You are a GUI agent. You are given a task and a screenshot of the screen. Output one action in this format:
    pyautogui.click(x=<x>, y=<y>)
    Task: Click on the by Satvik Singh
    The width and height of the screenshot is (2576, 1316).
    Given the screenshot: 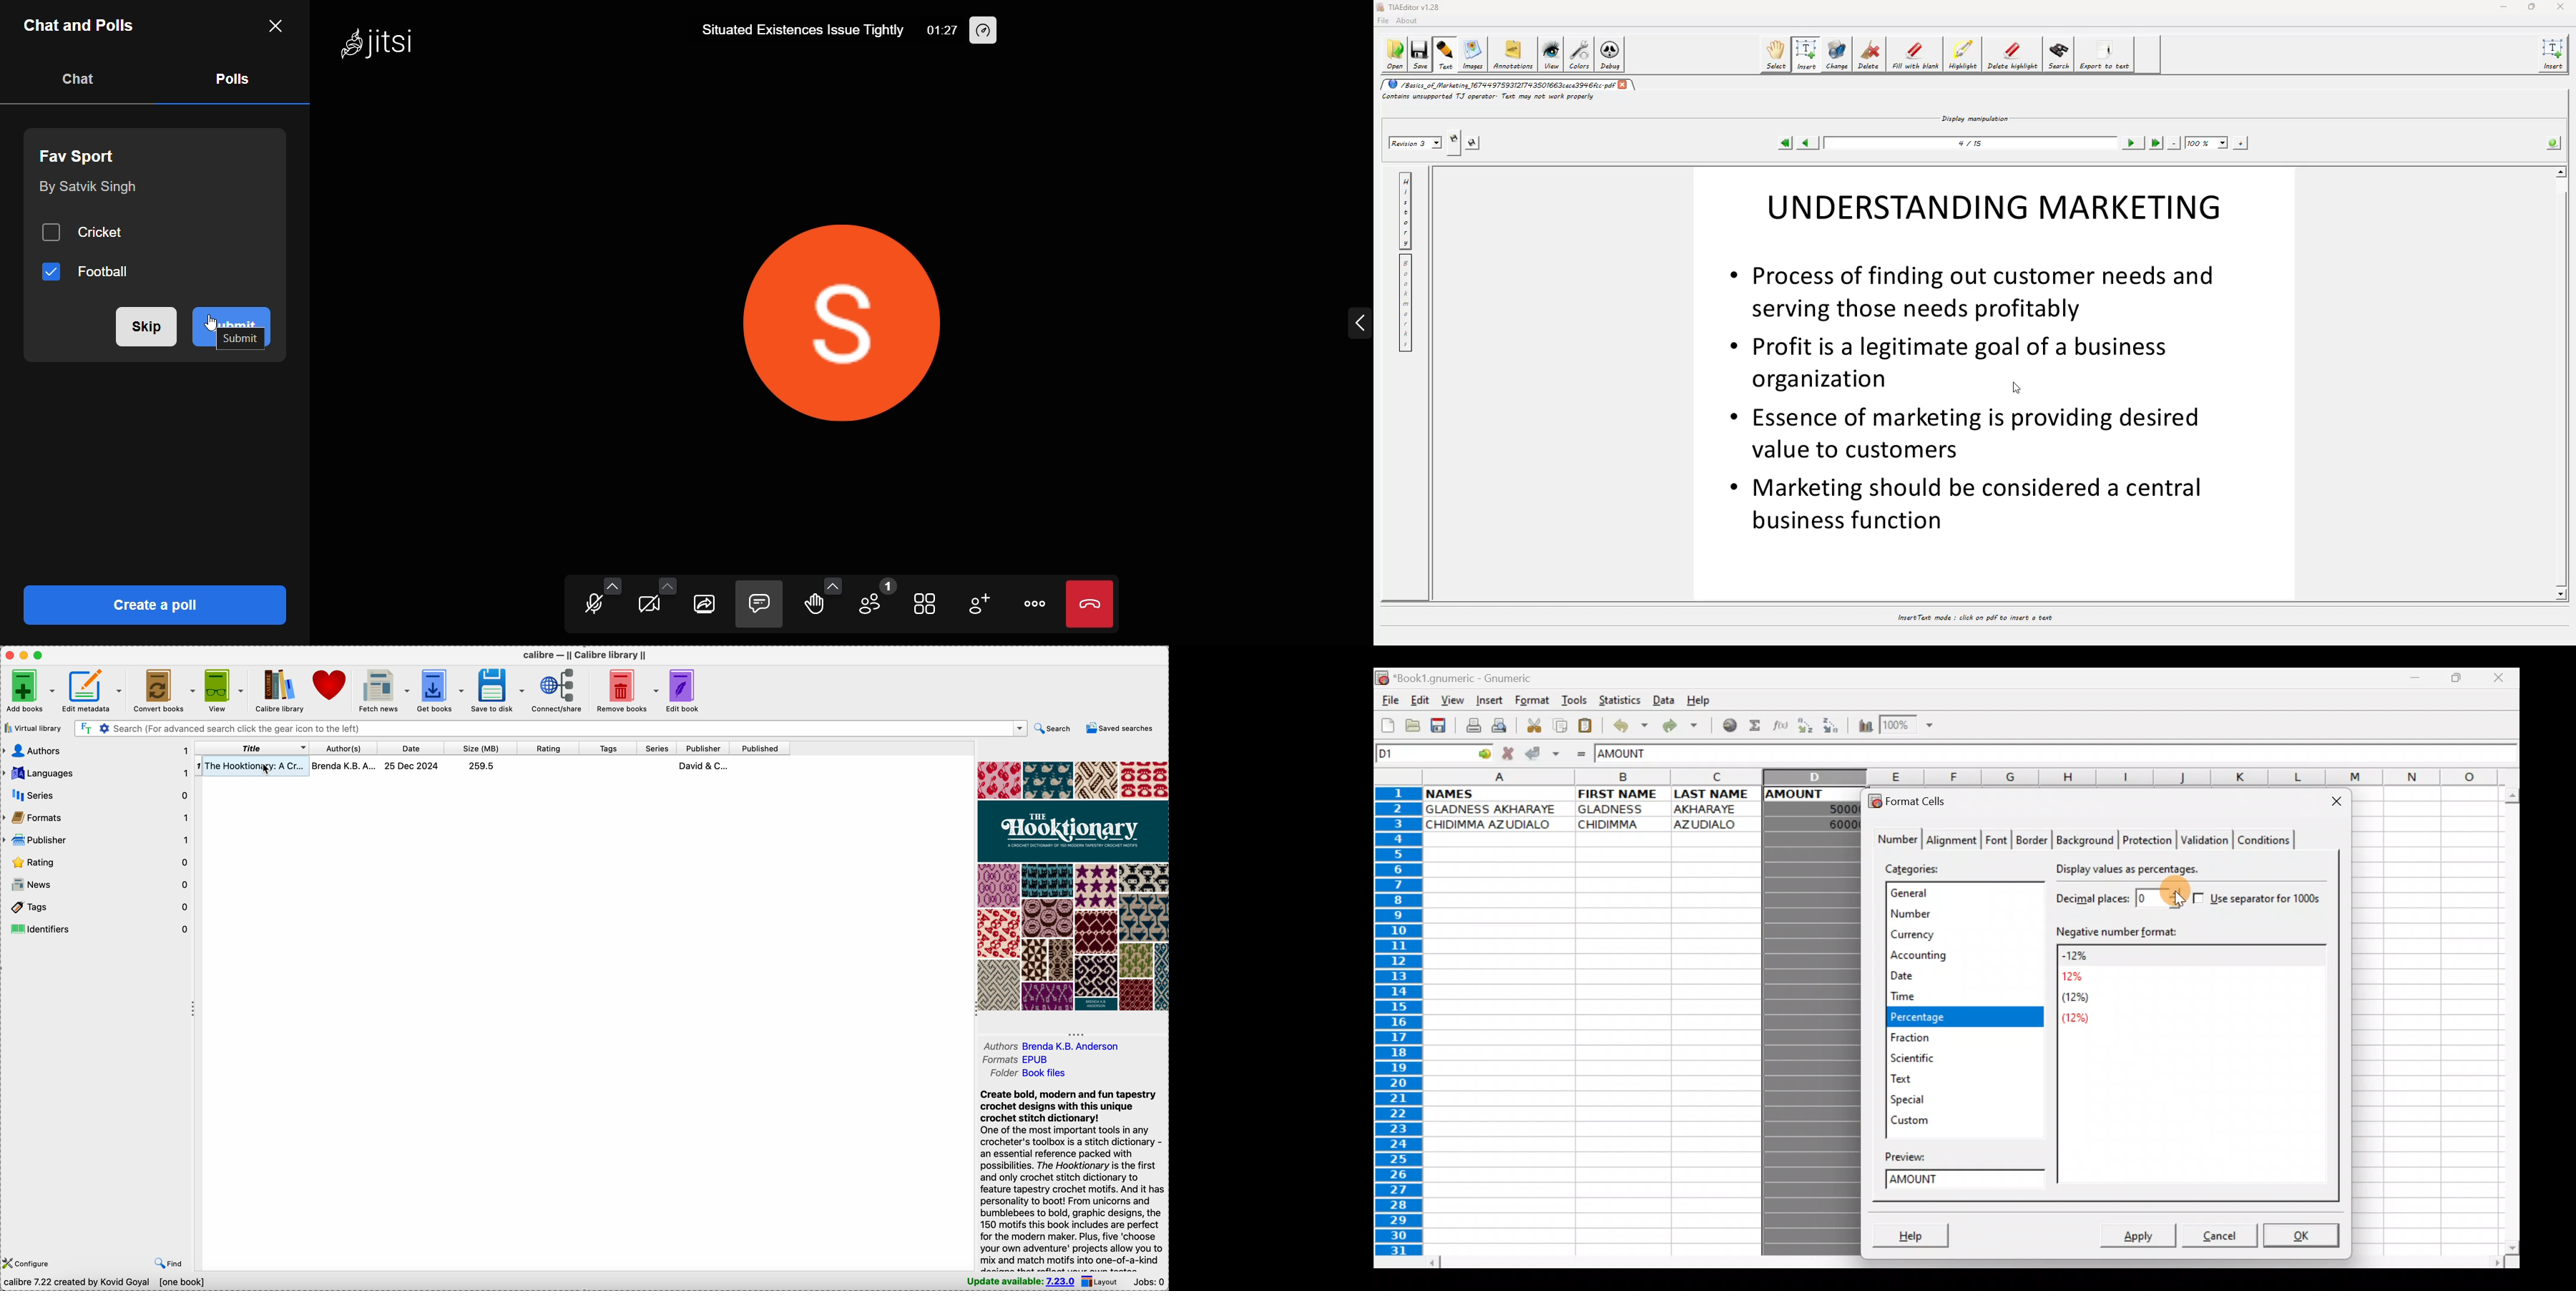 What is the action you would take?
    pyautogui.click(x=87, y=190)
    